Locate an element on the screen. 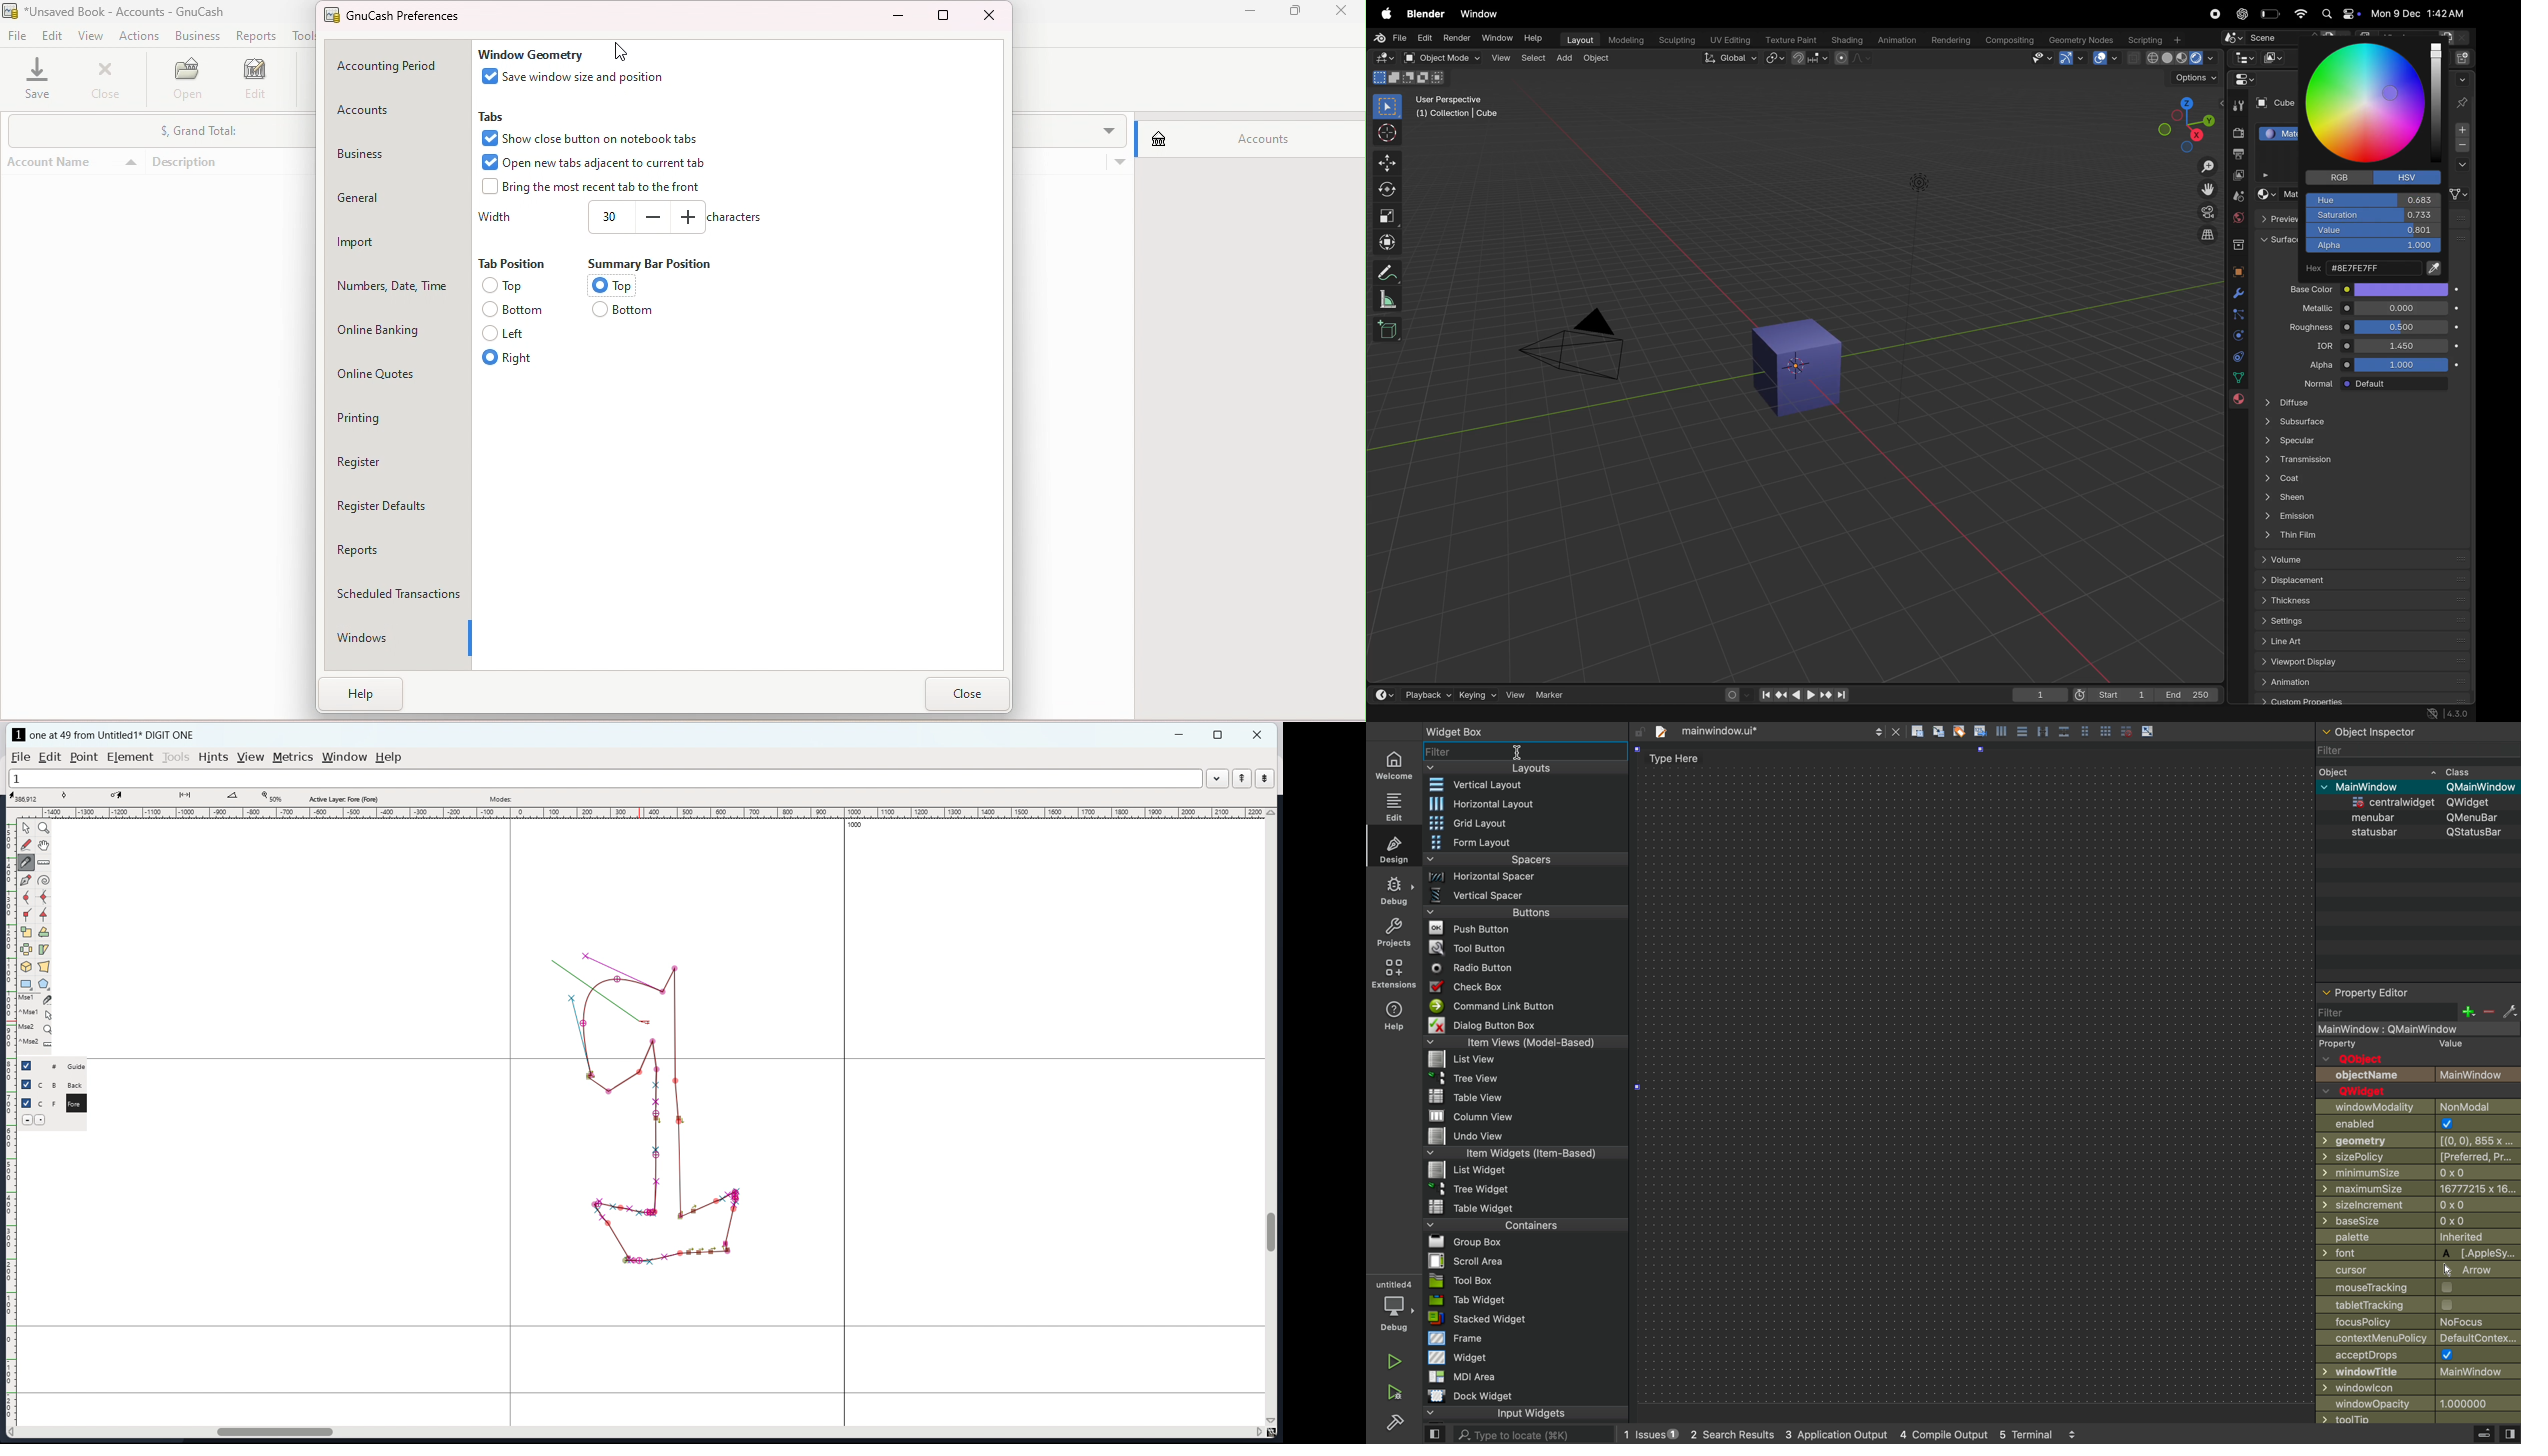 The image size is (2548, 1456). visibility is located at coordinates (2042, 58).